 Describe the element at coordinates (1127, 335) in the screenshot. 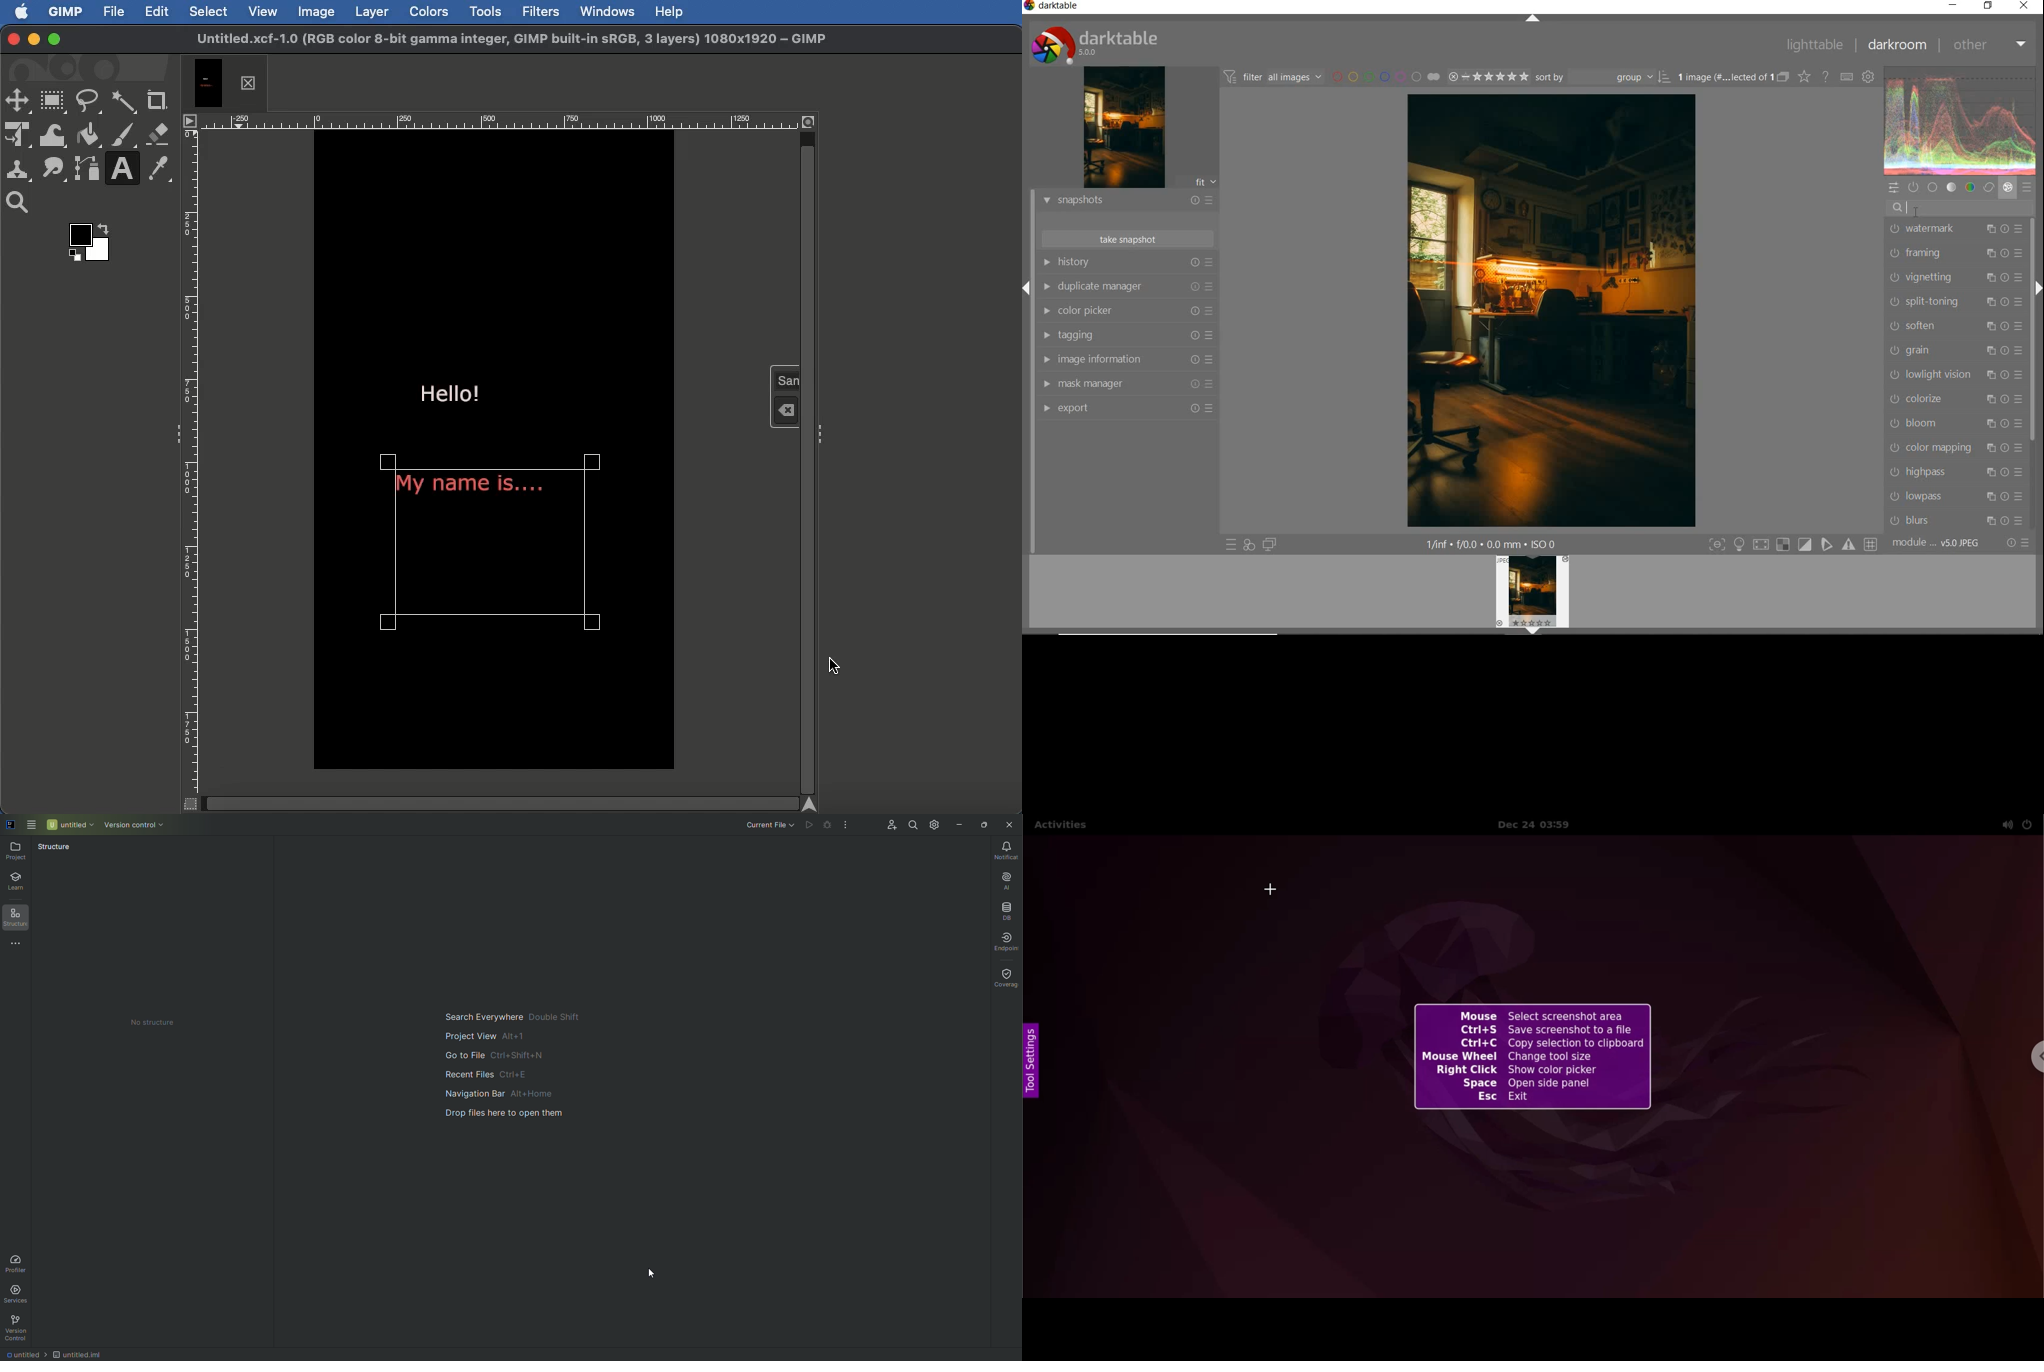

I see `tagging` at that location.